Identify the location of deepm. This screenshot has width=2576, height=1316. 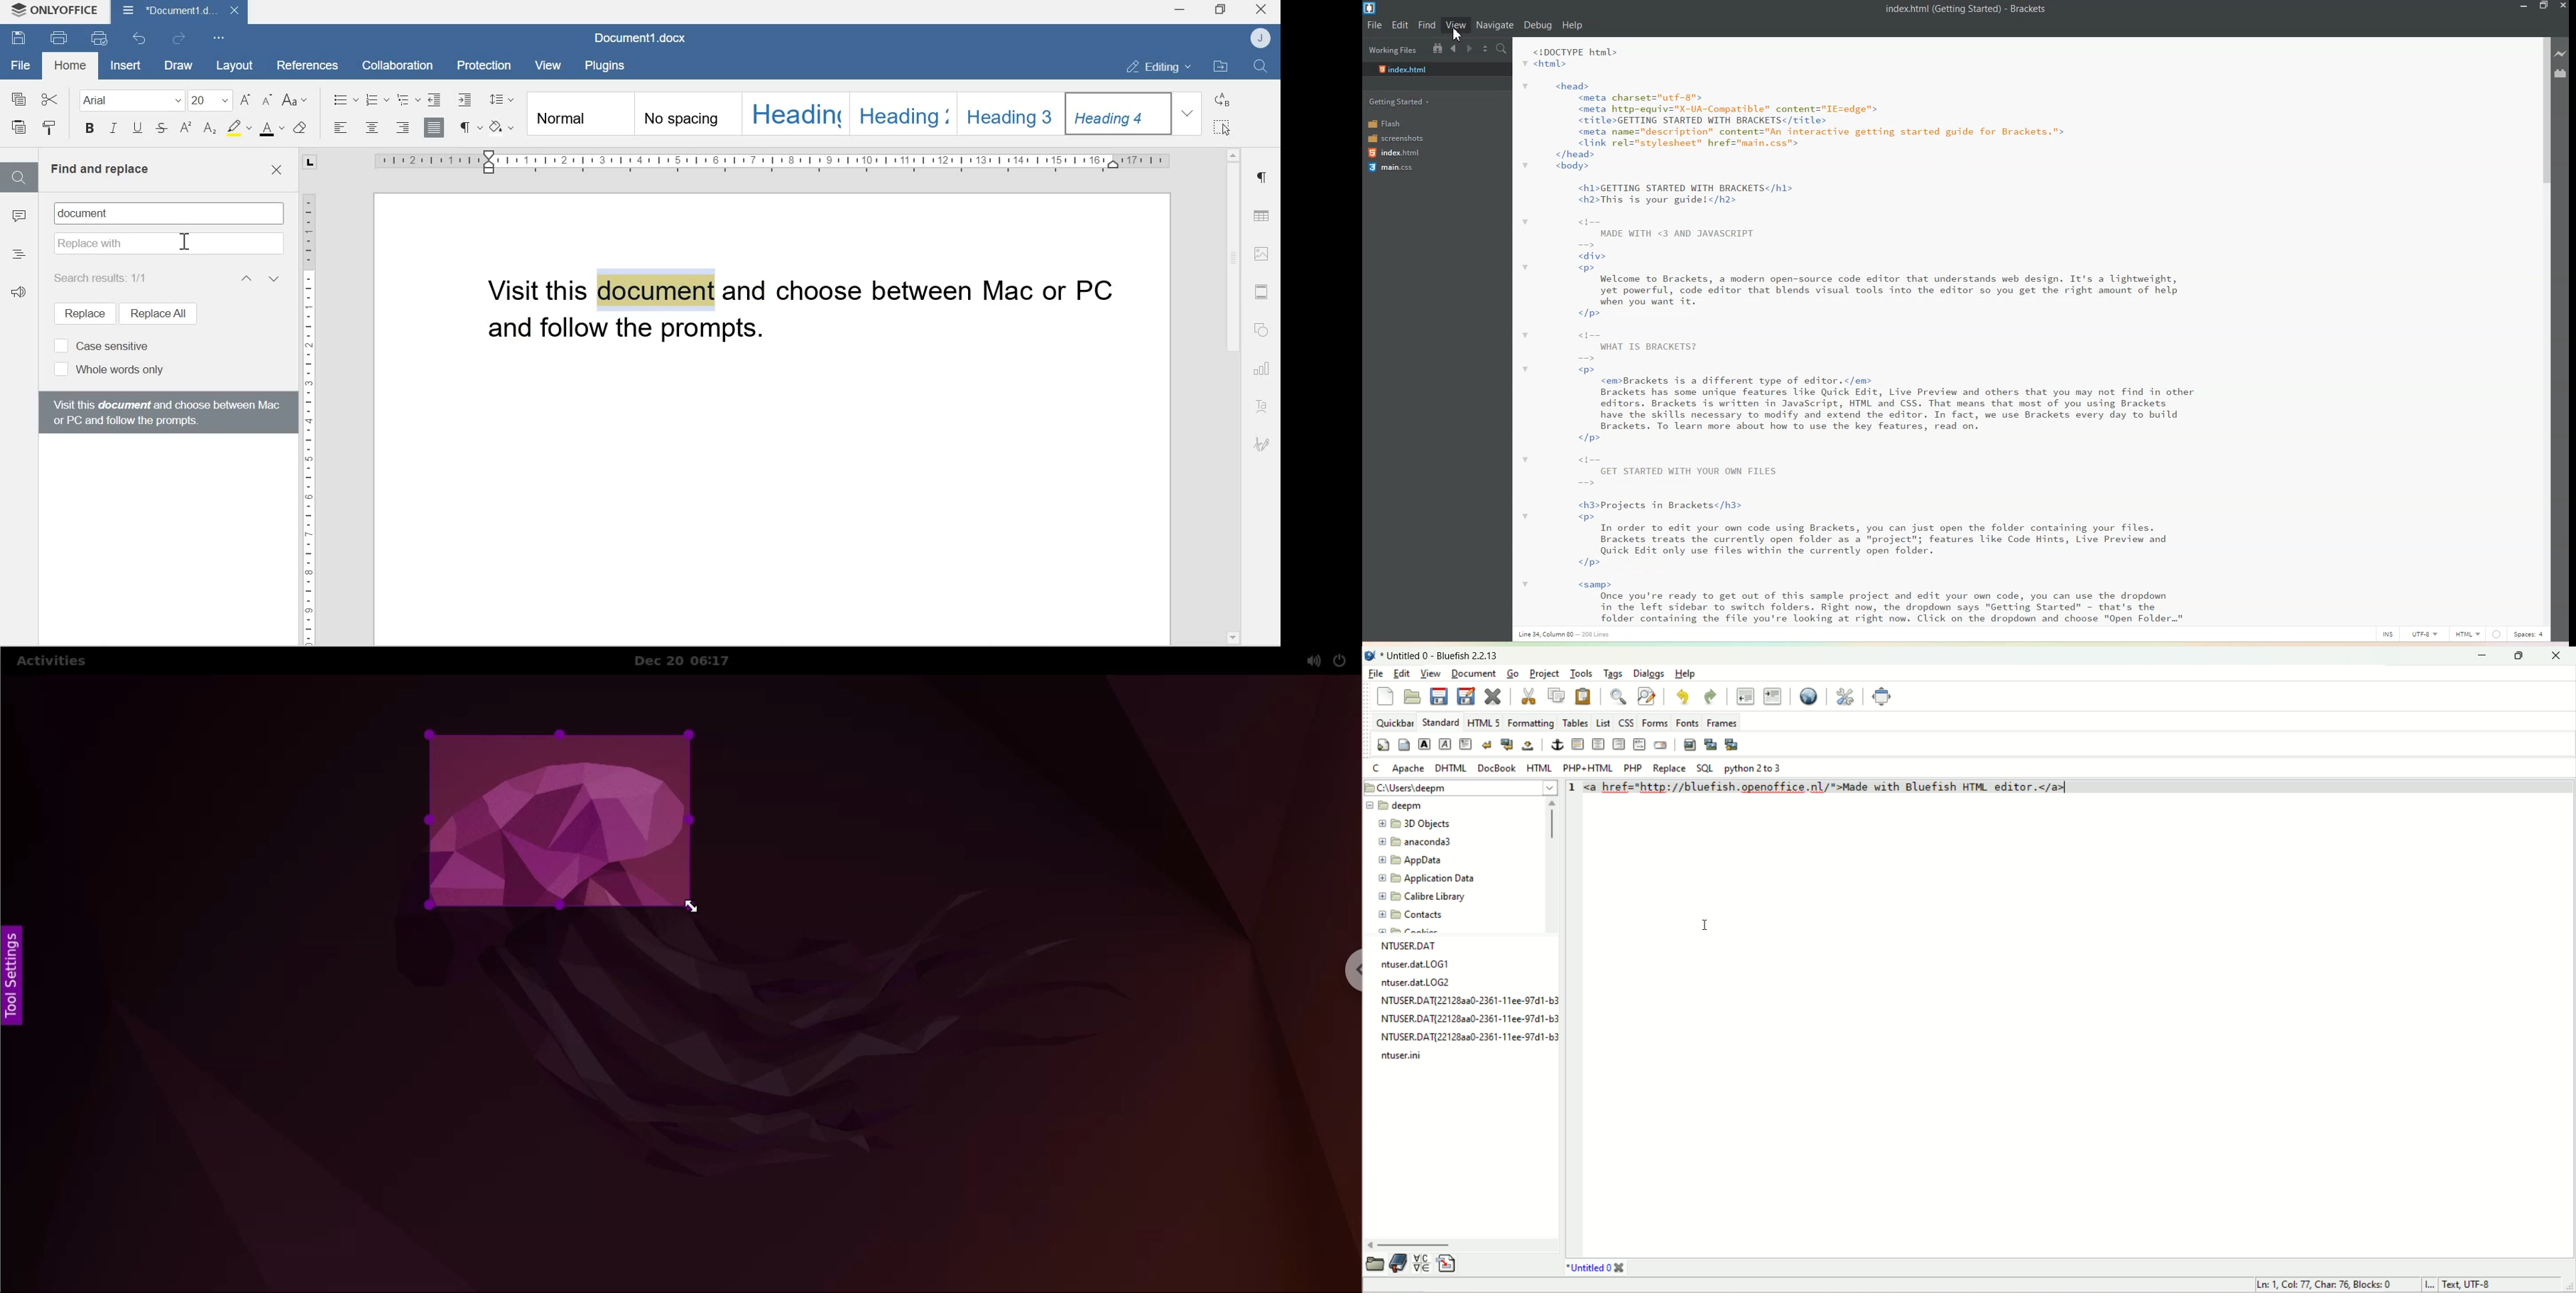
(1395, 805).